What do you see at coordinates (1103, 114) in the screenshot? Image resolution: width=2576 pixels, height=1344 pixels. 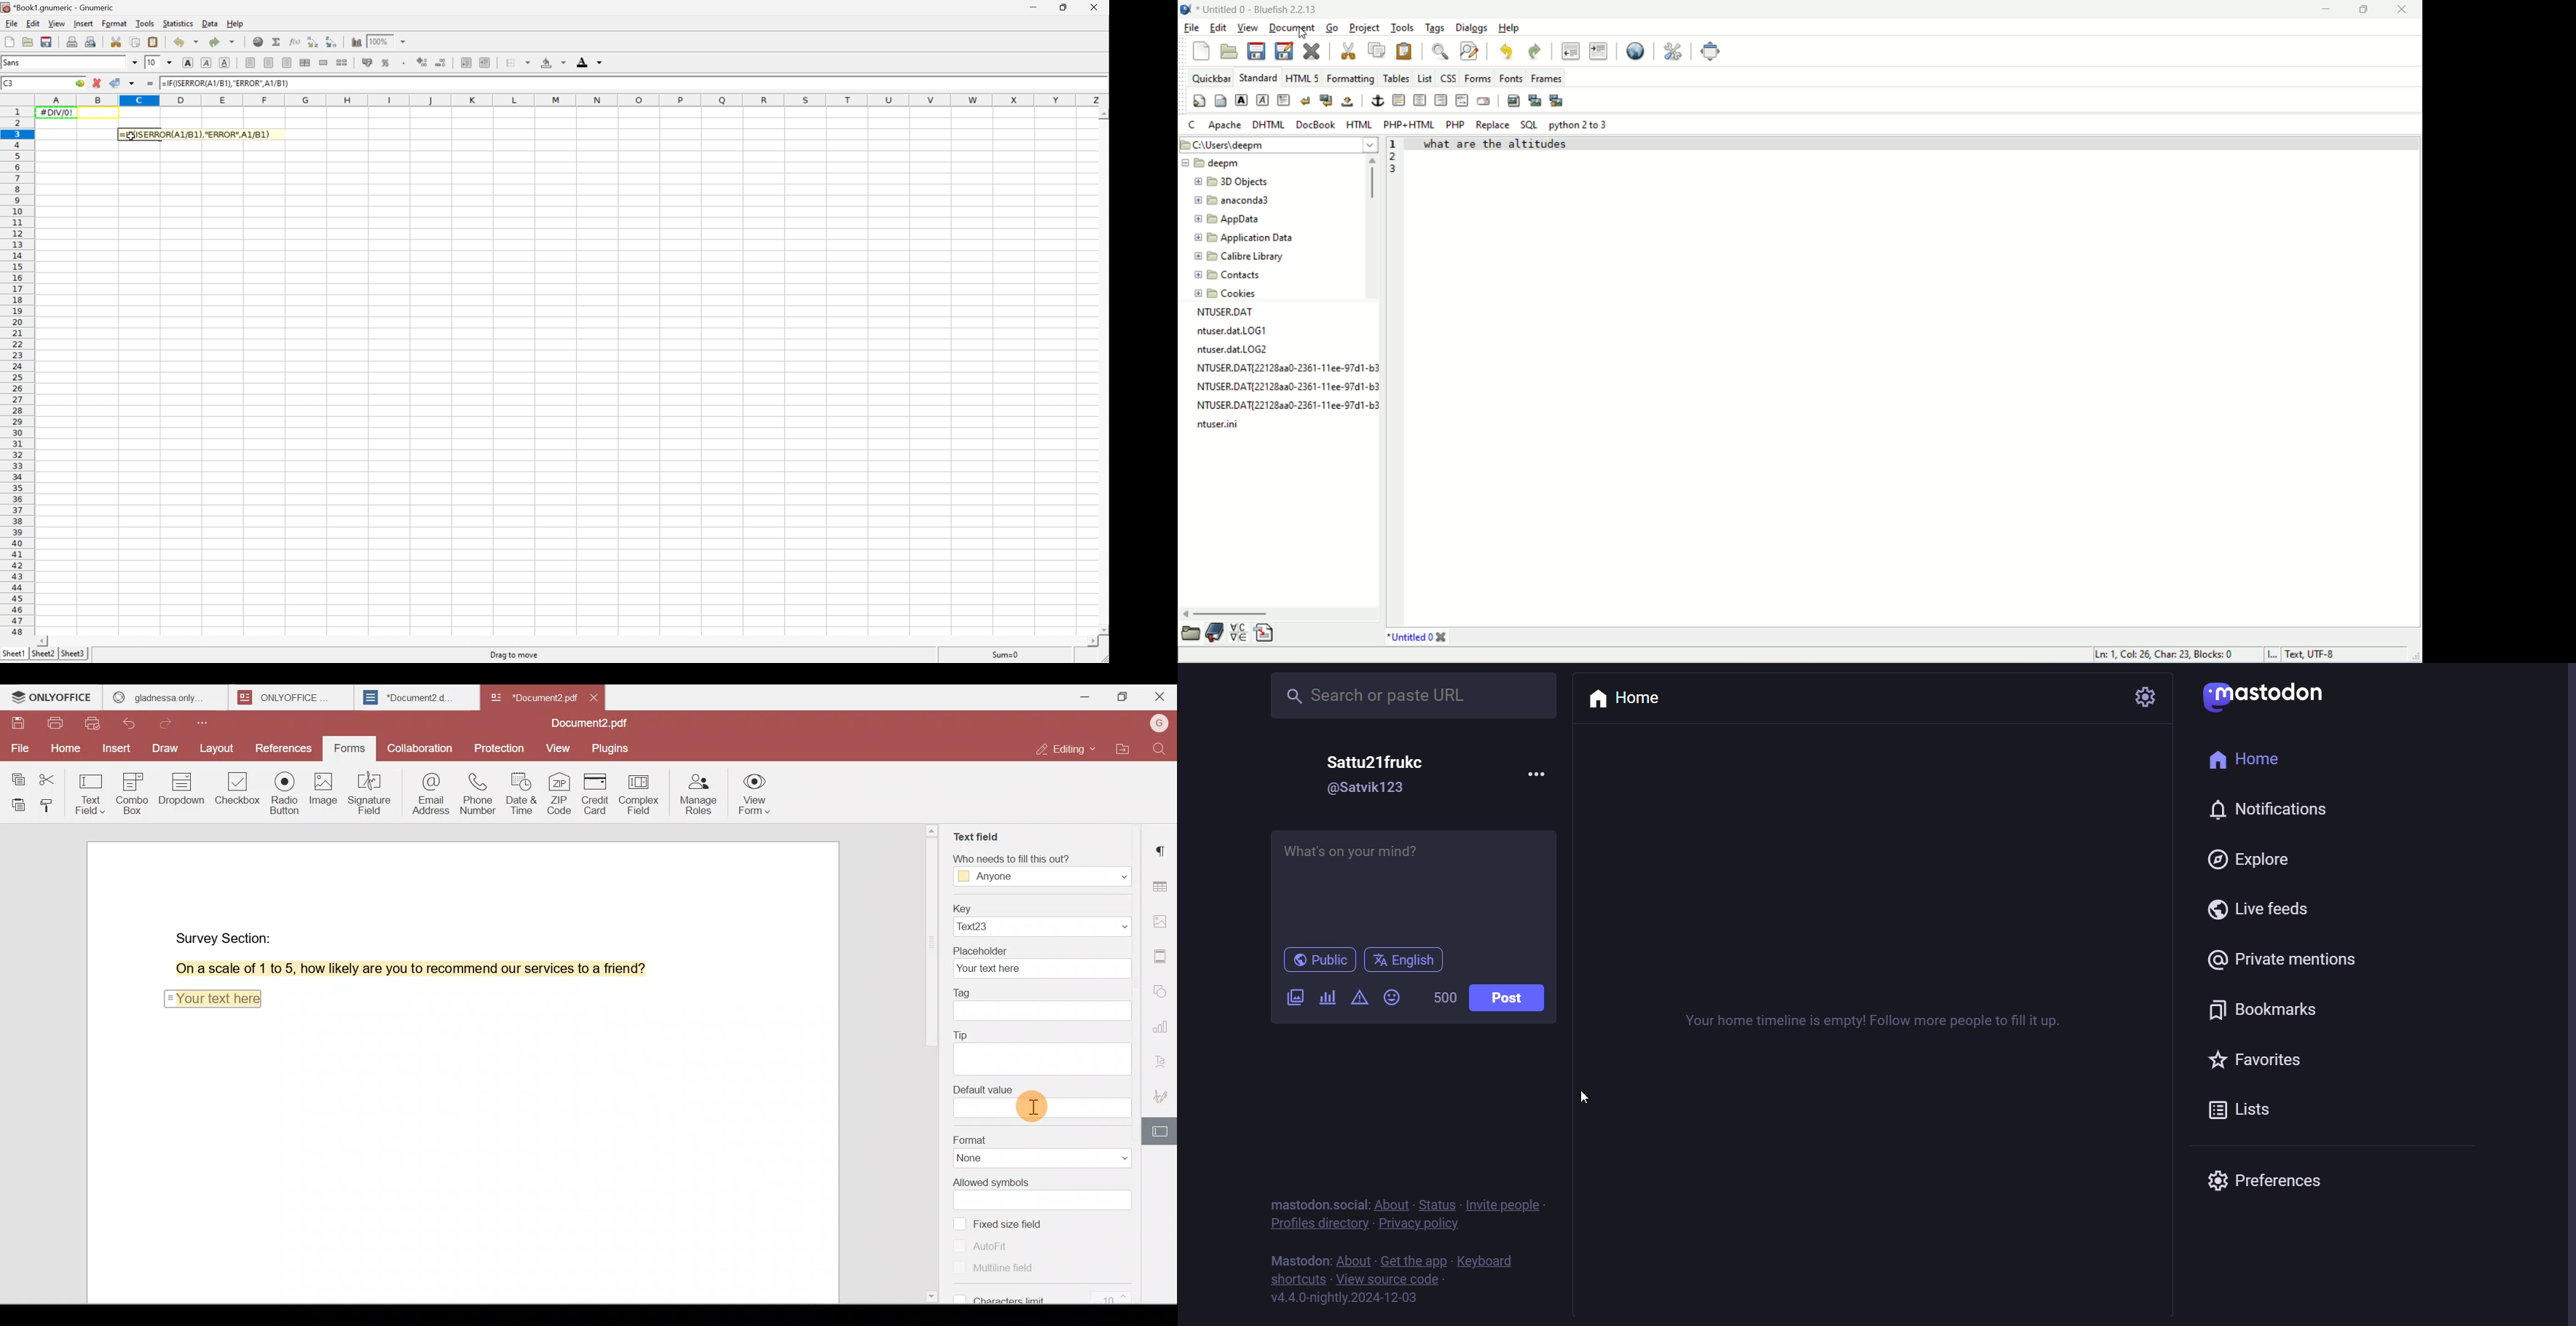 I see `Scroll up` at bounding box center [1103, 114].